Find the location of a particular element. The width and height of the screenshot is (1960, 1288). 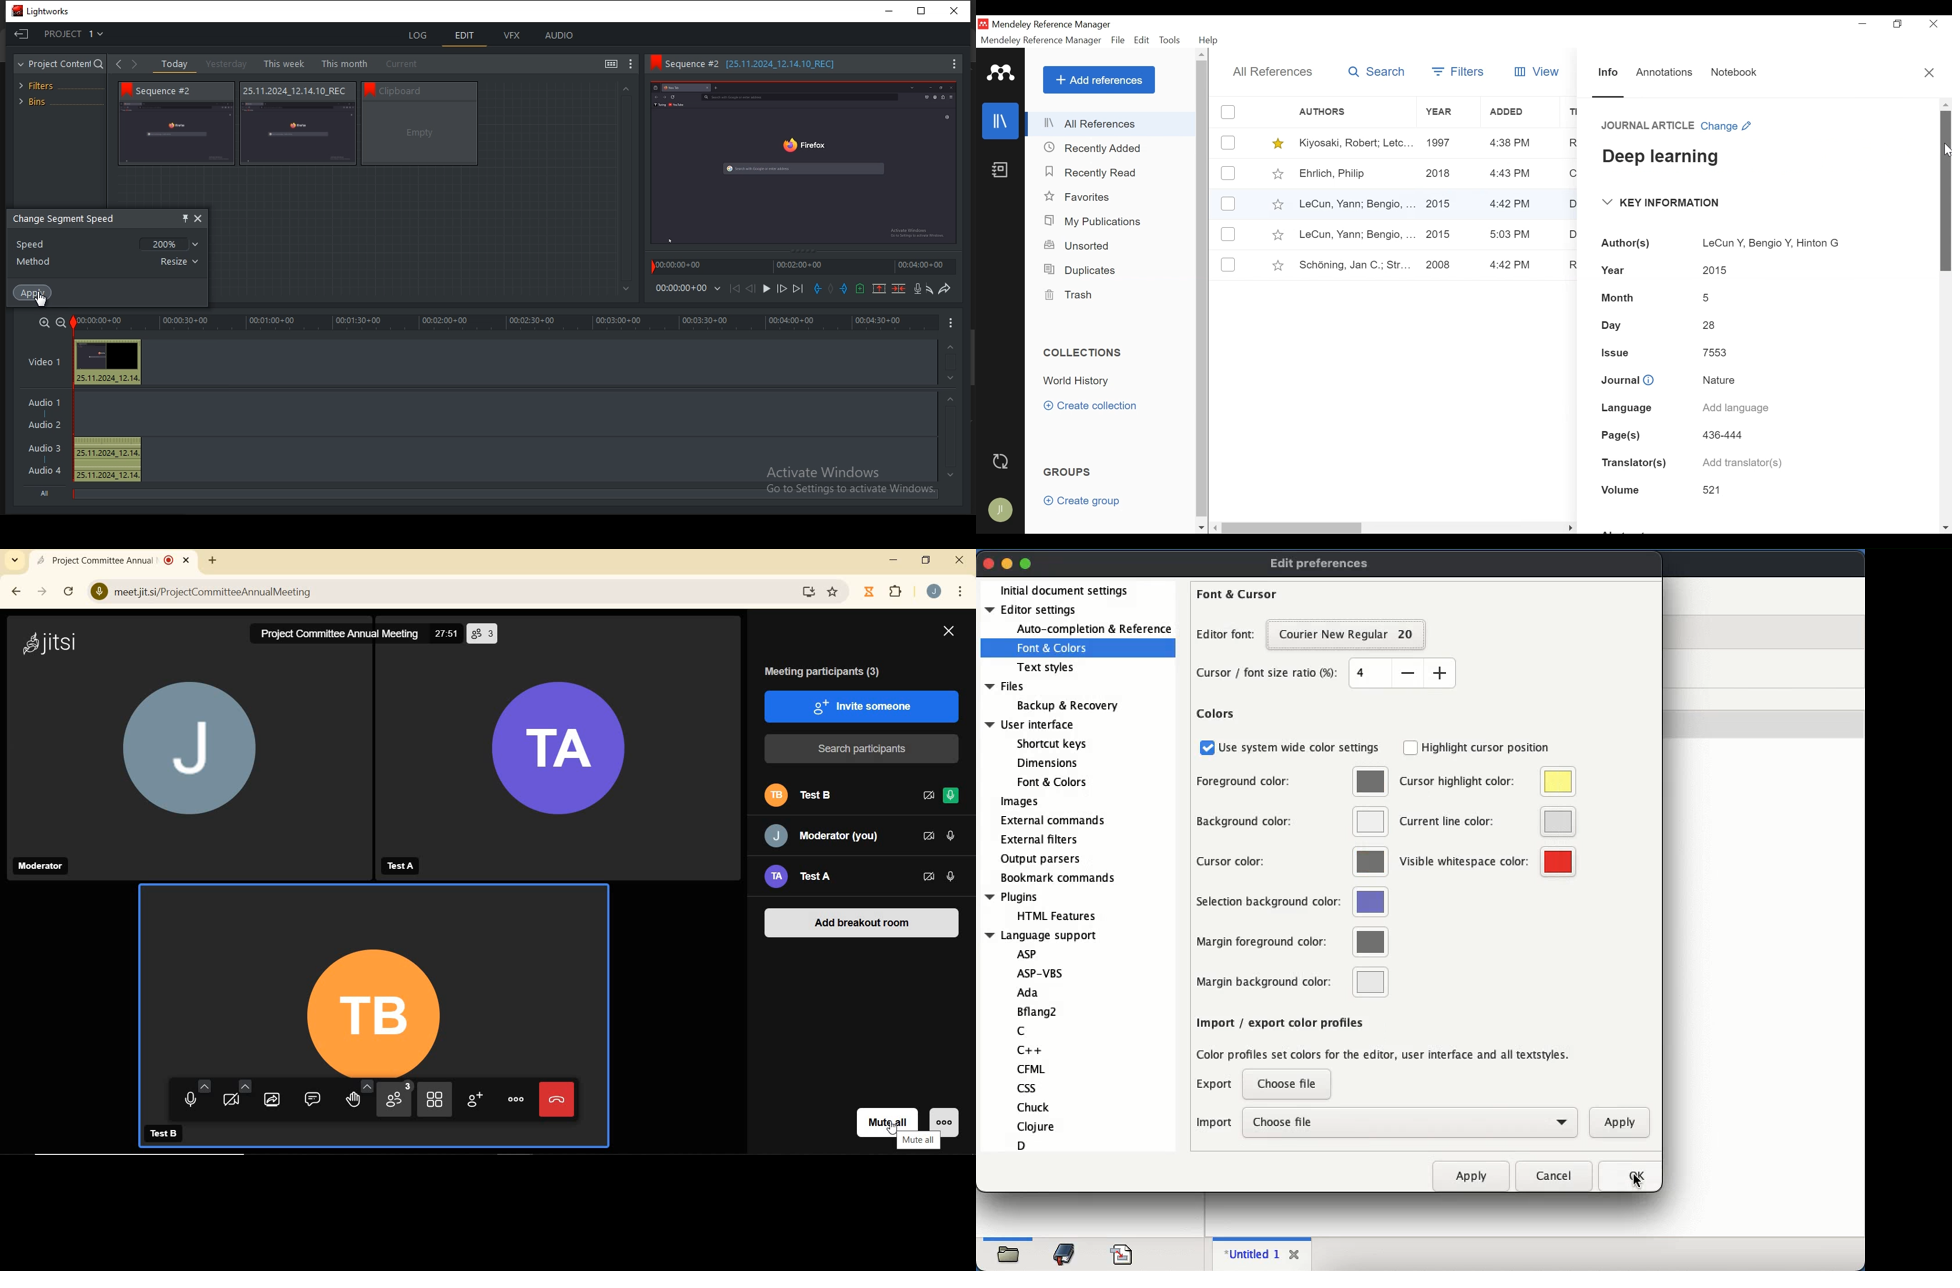

background color is located at coordinates (1272, 822).